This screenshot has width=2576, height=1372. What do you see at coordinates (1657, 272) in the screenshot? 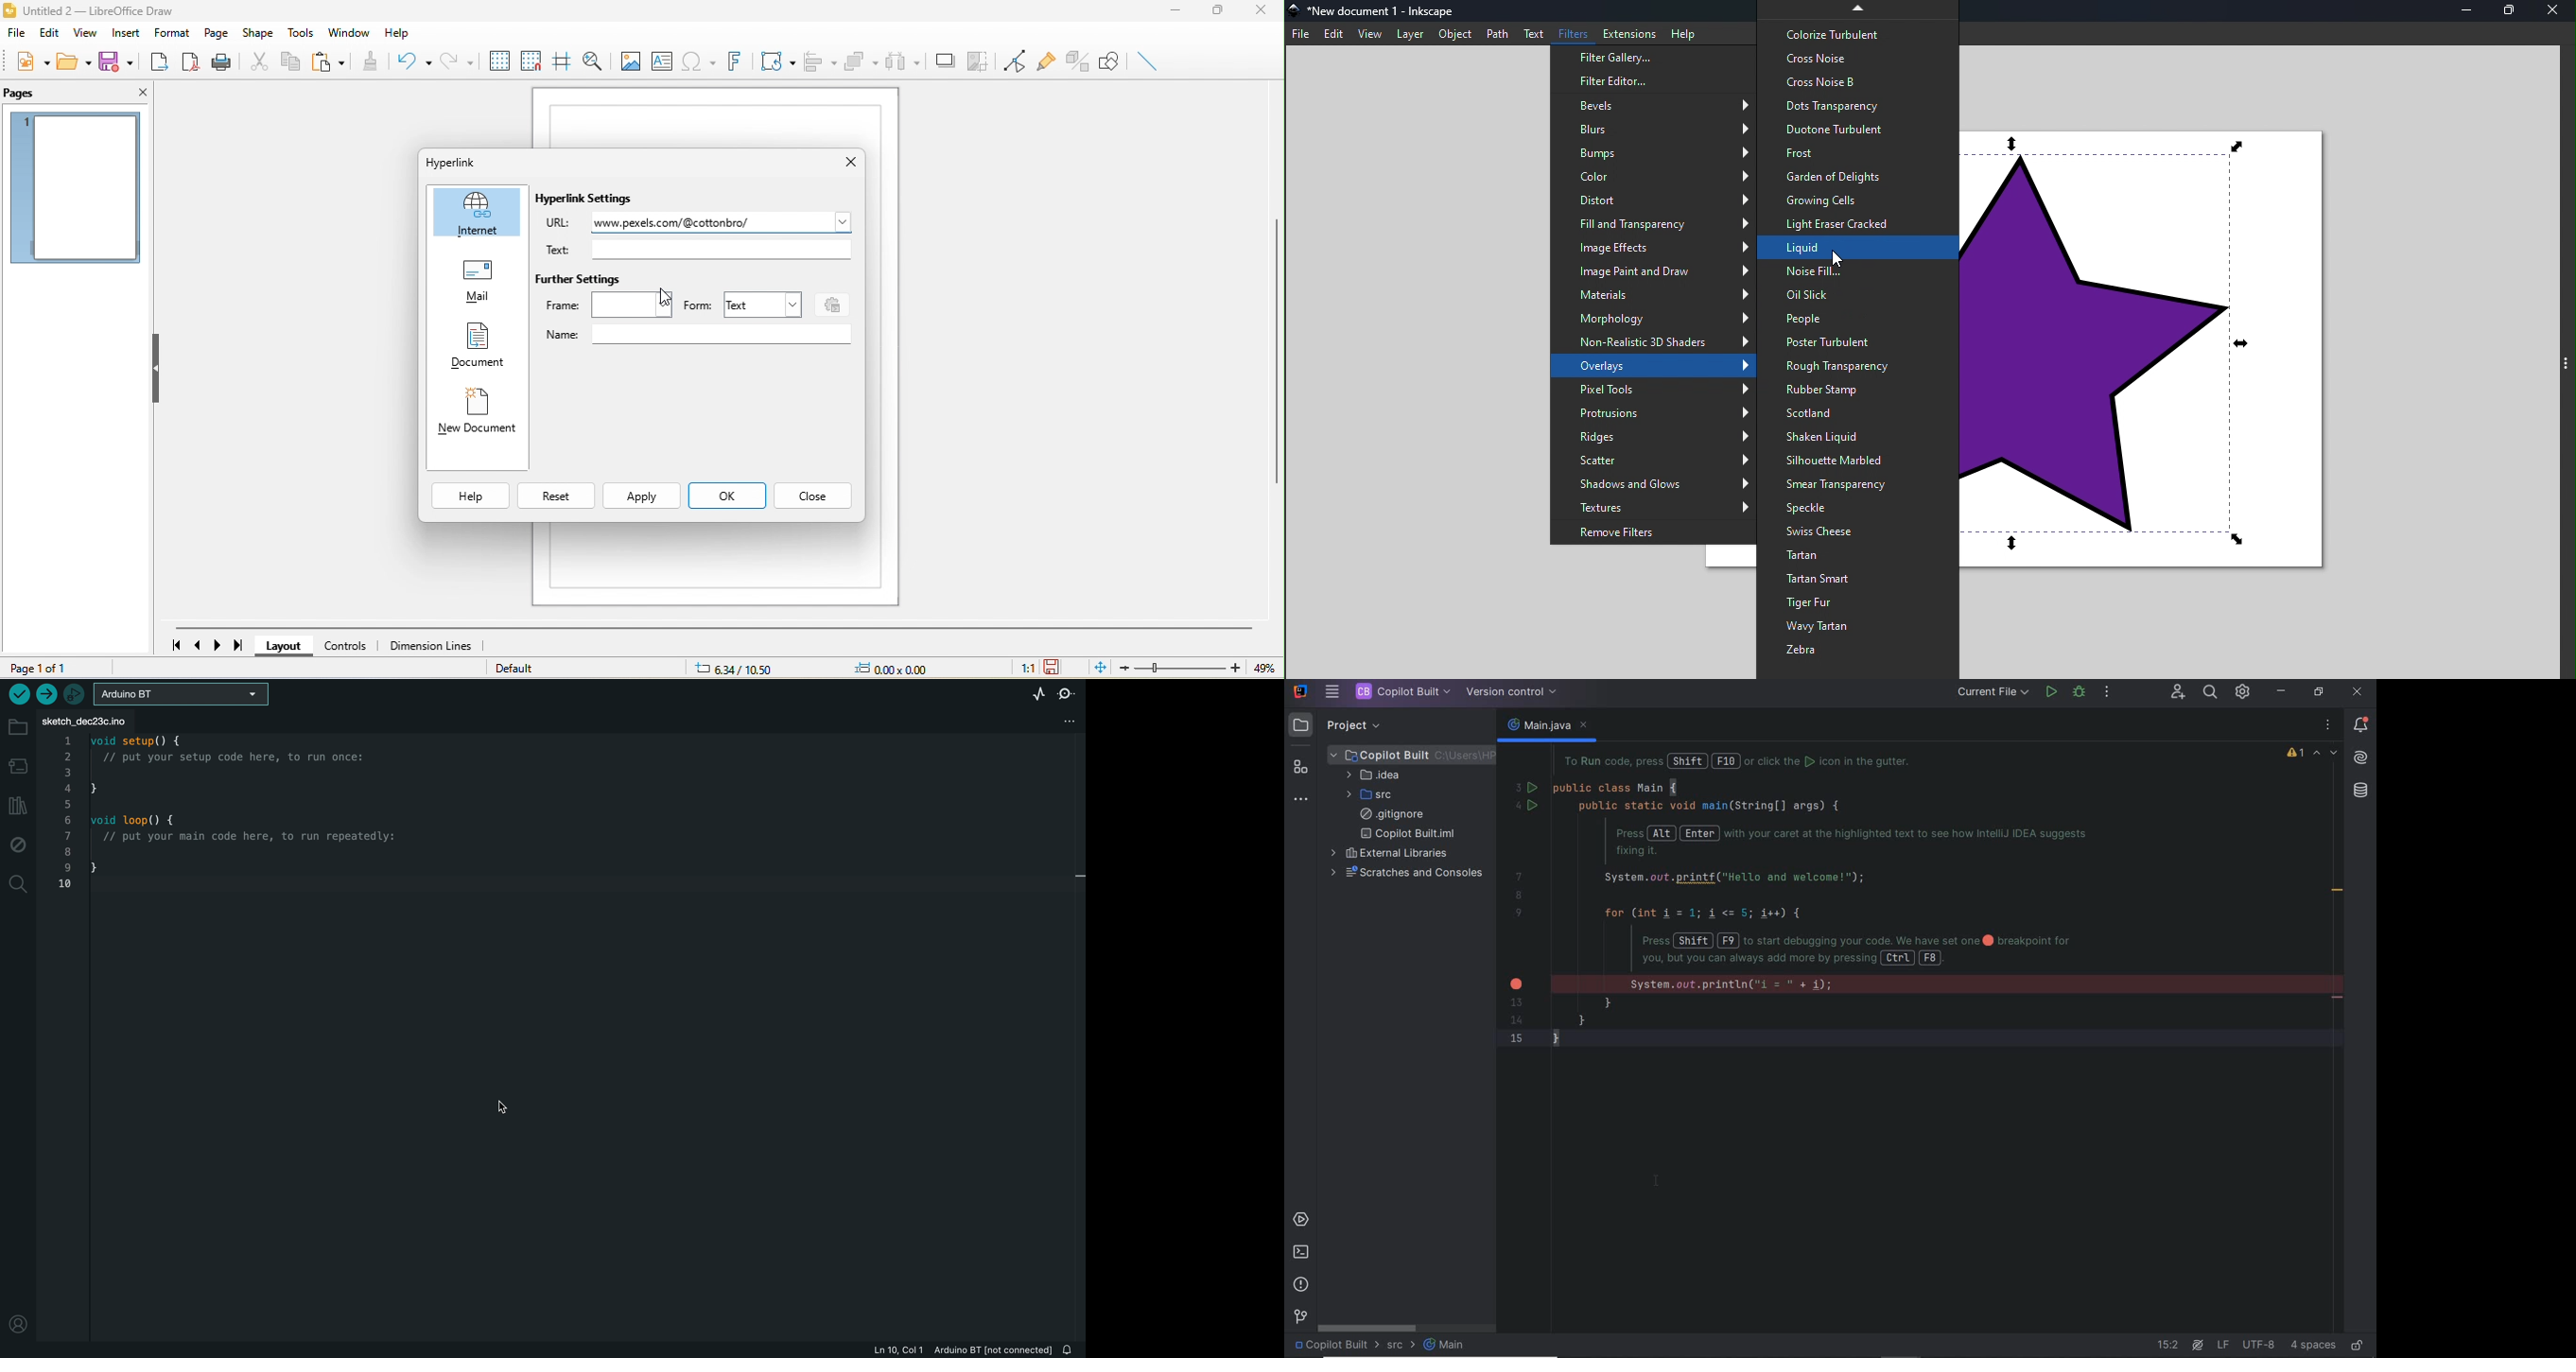
I see `Image paint and Draw` at bounding box center [1657, 272].